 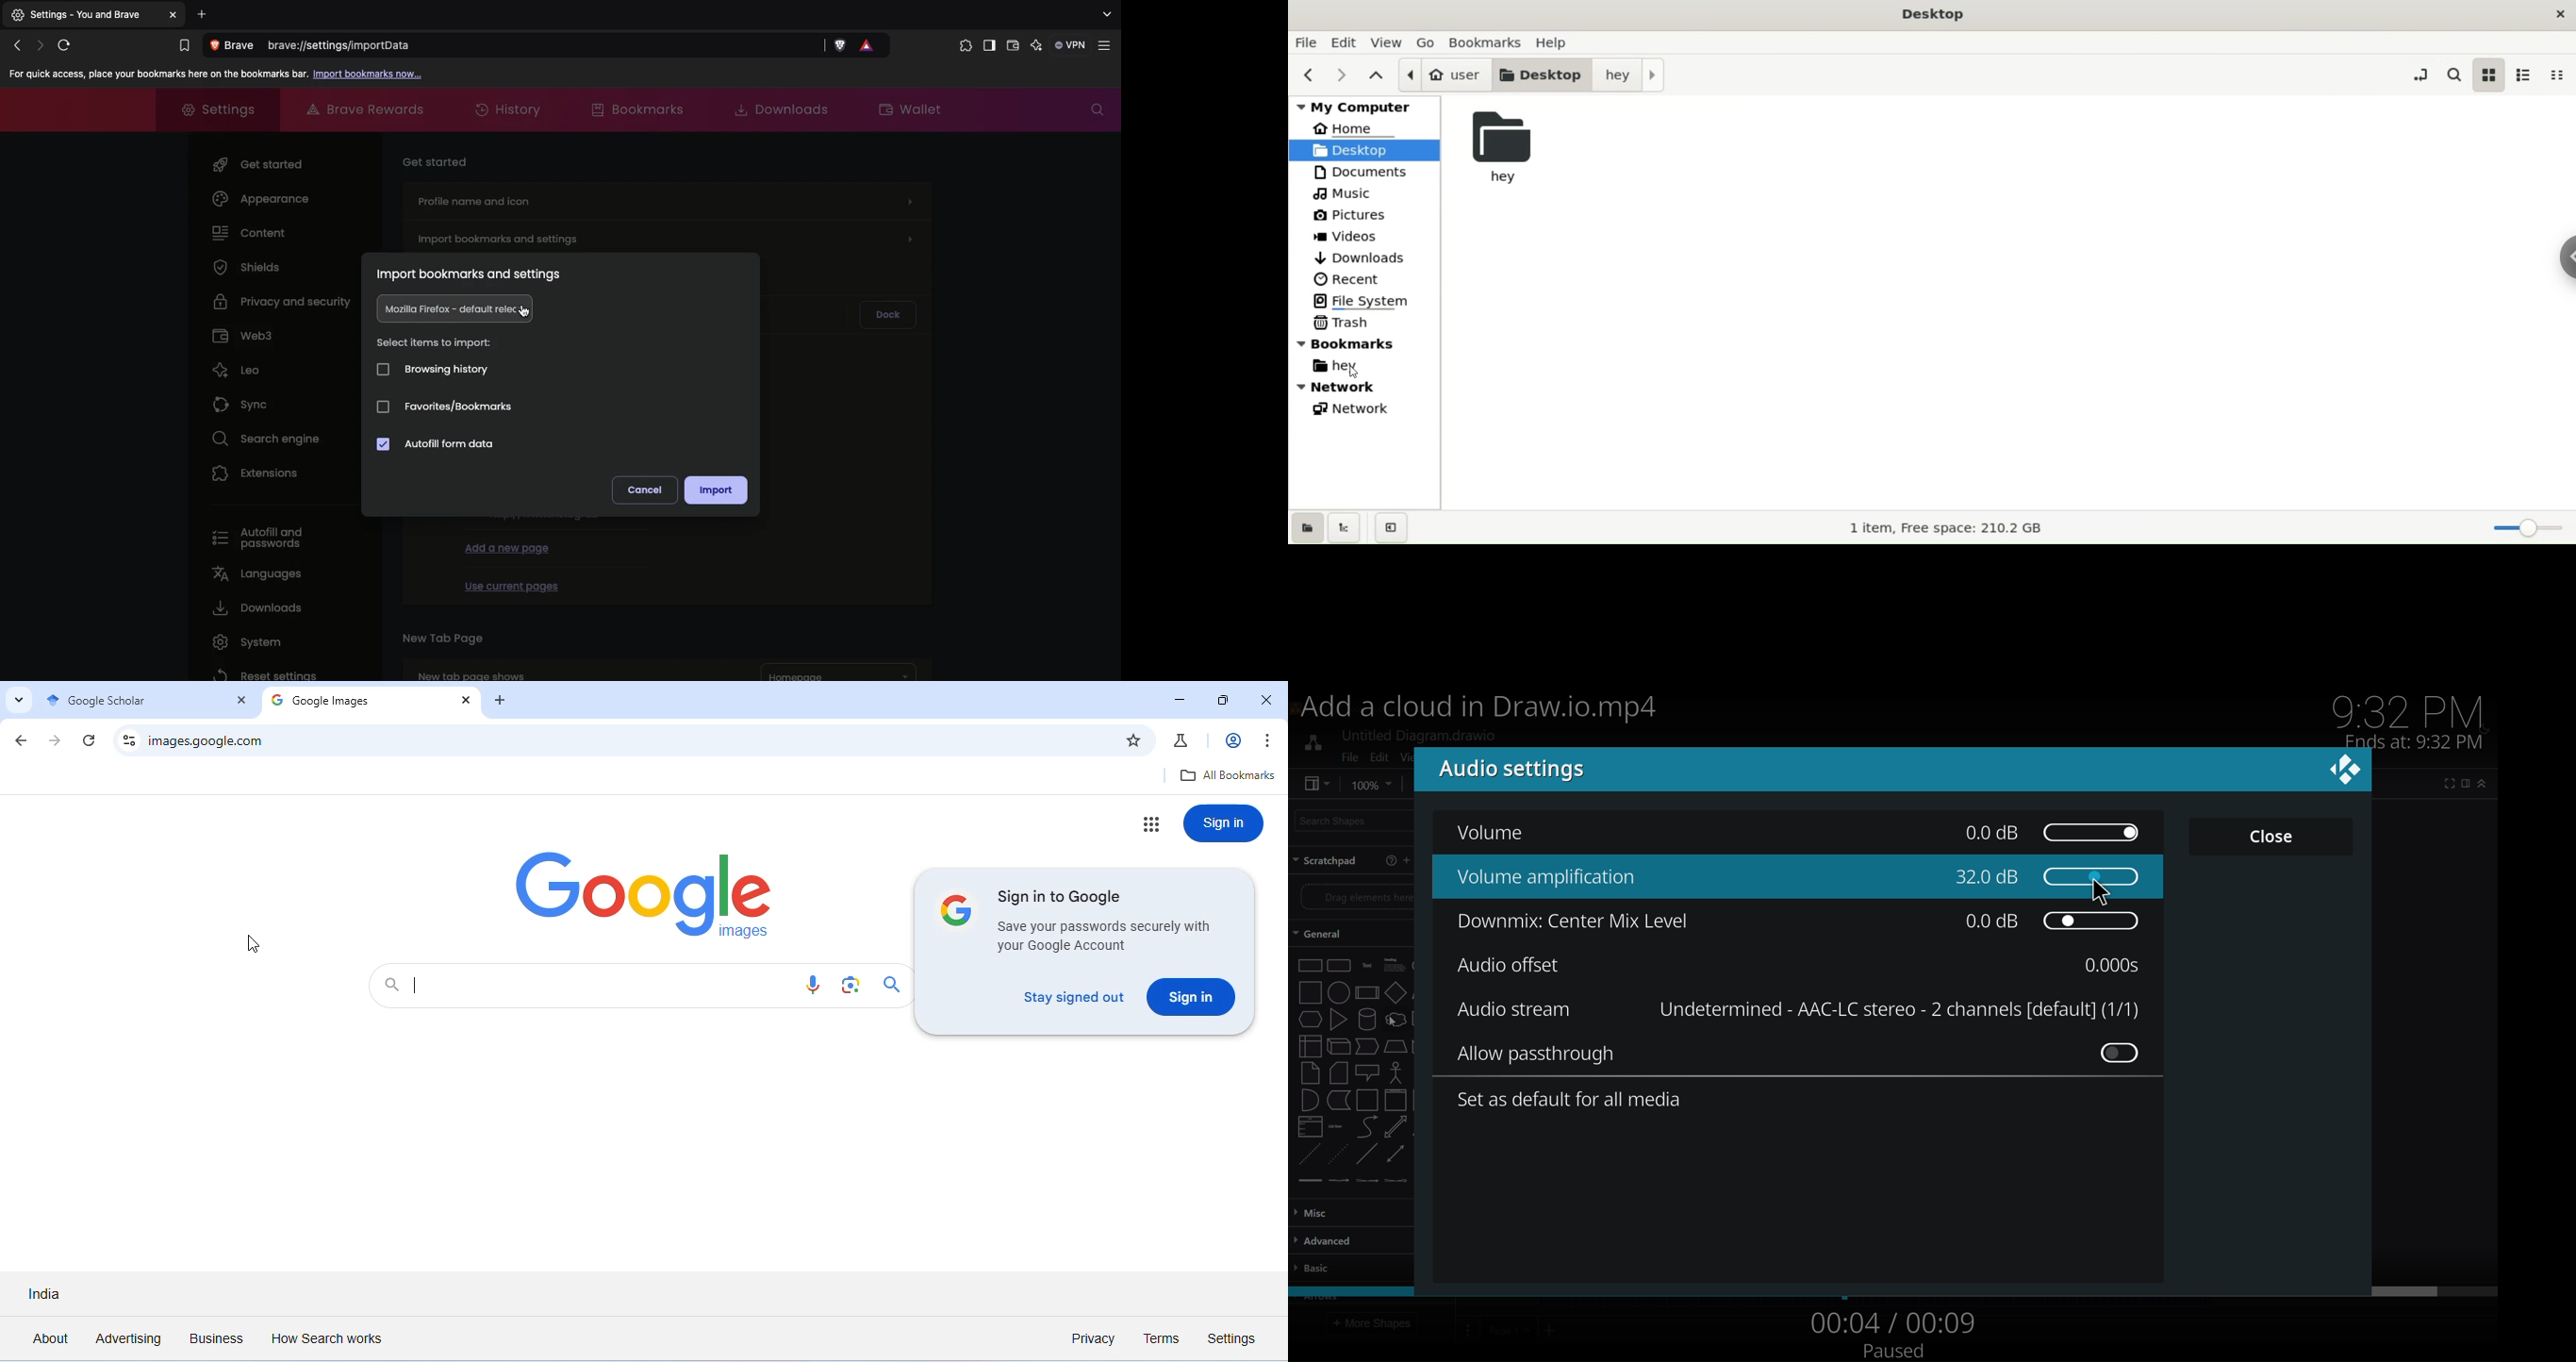 What do you see at coordinates (1307, 75) in the screenshot?
I see `previous` at bounding box center [1307, 75].